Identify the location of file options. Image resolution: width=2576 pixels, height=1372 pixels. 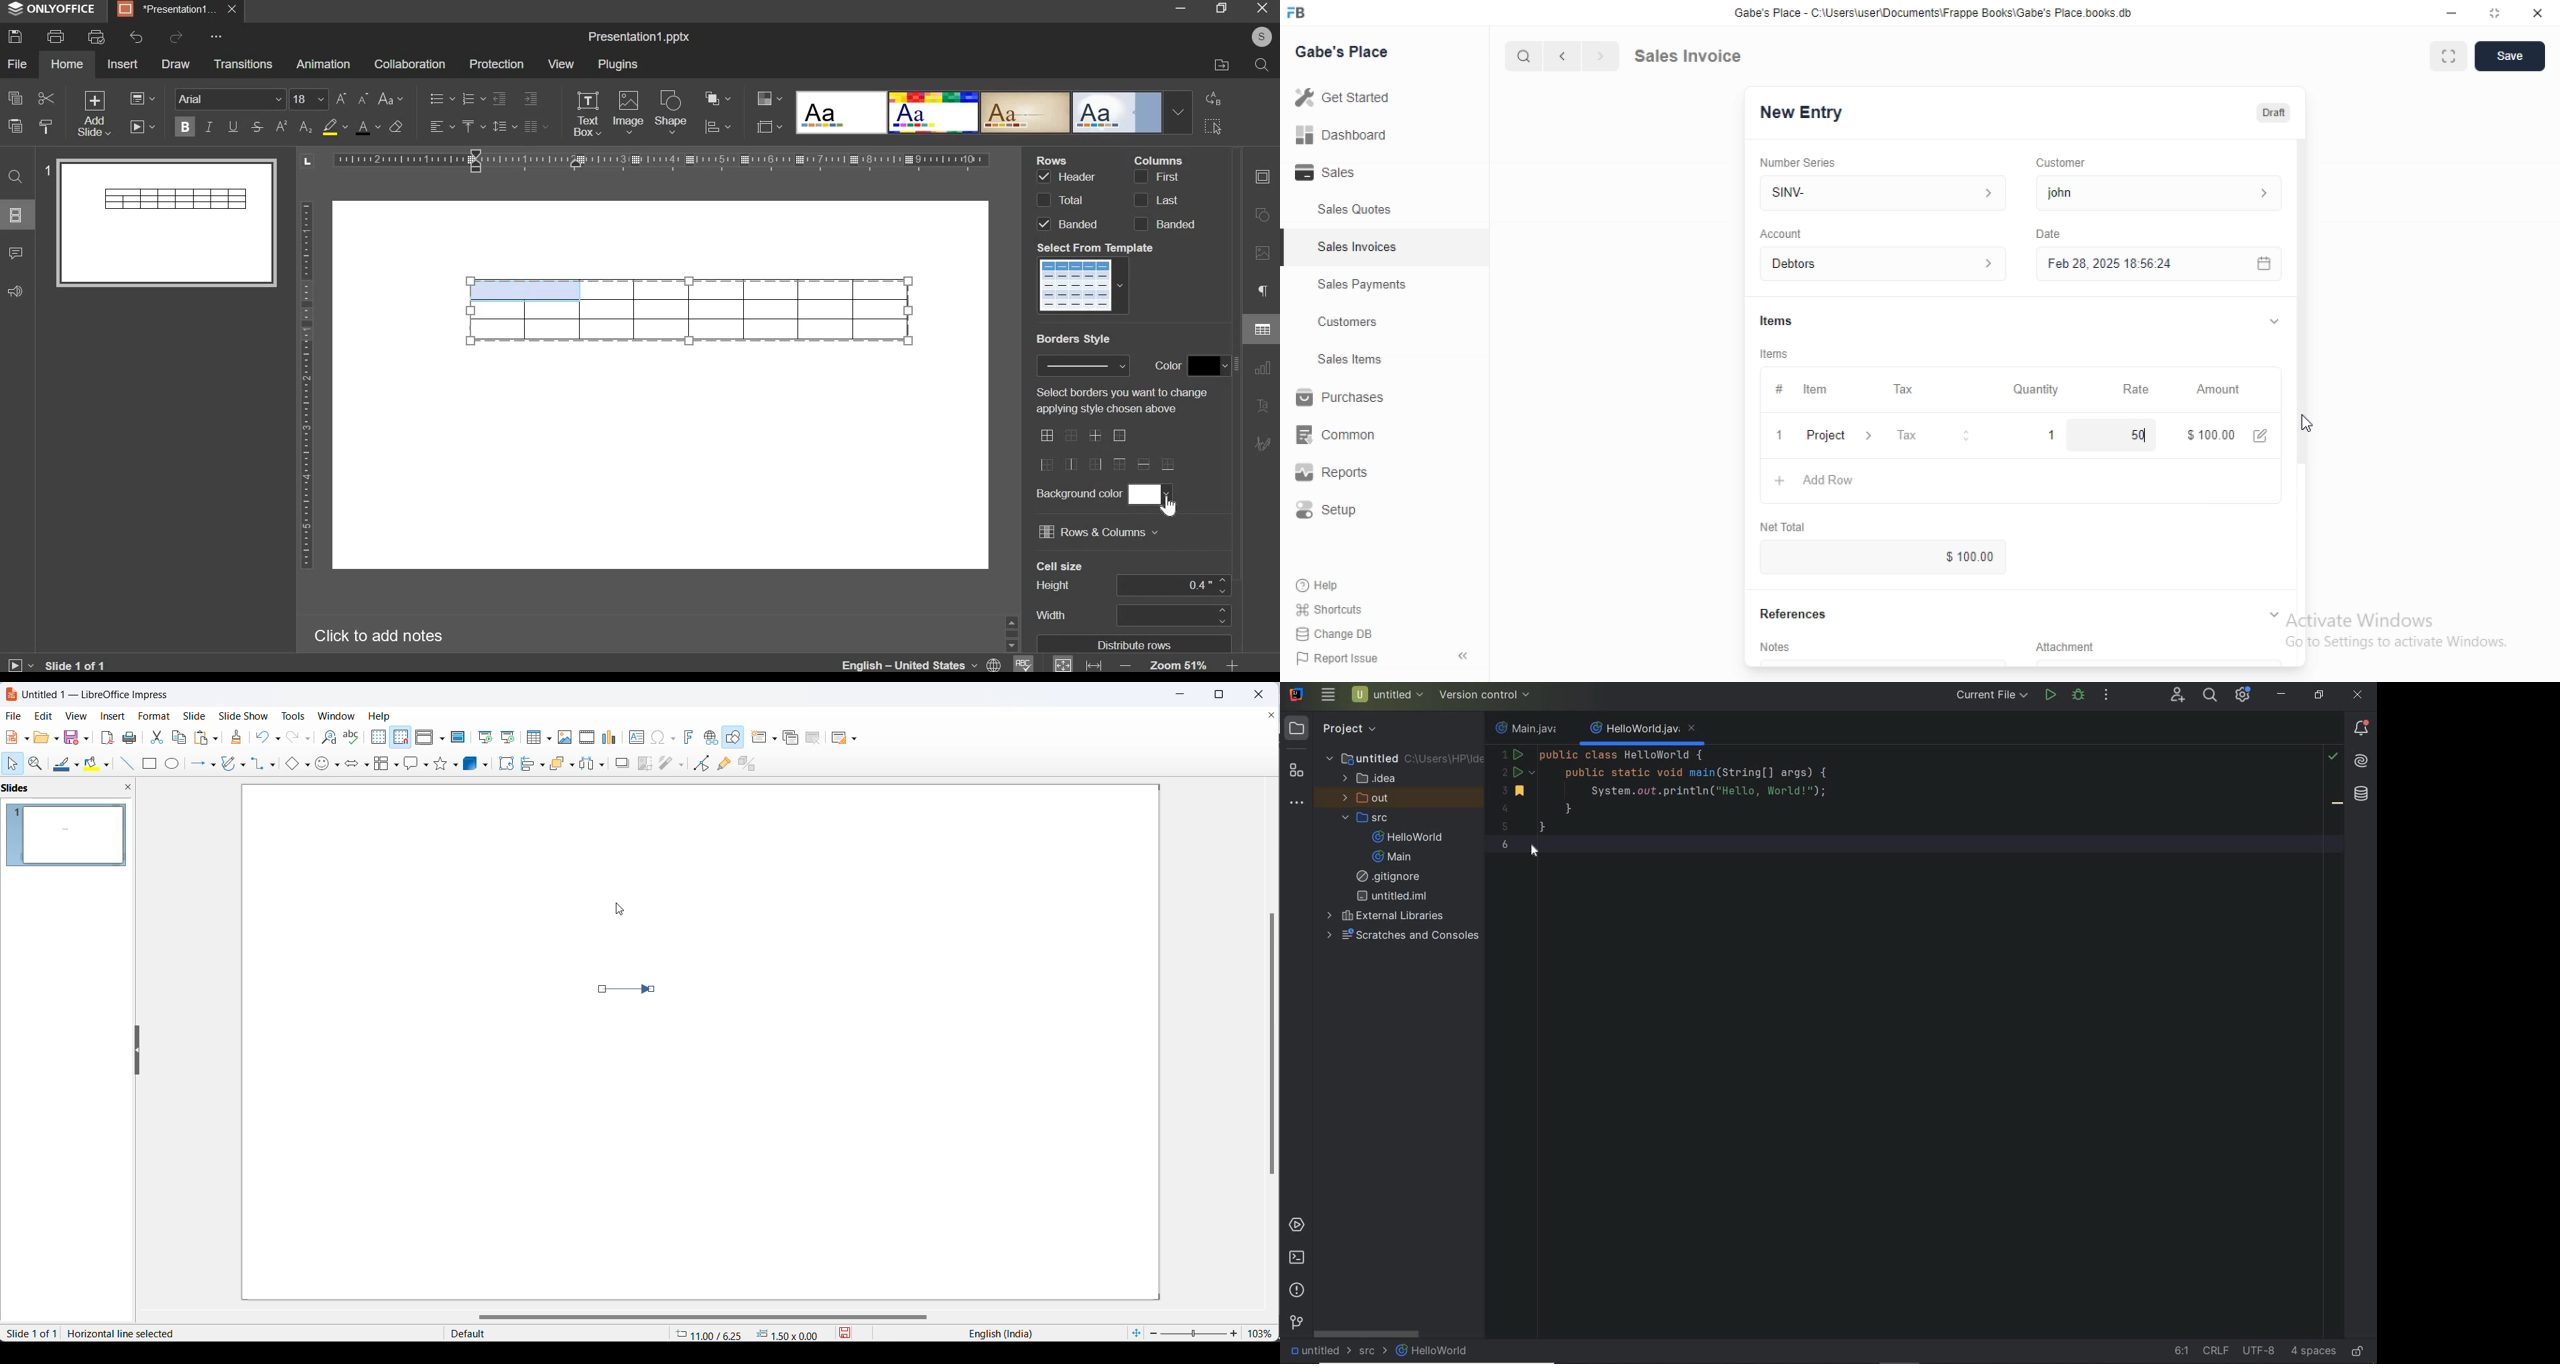
(16, 738).